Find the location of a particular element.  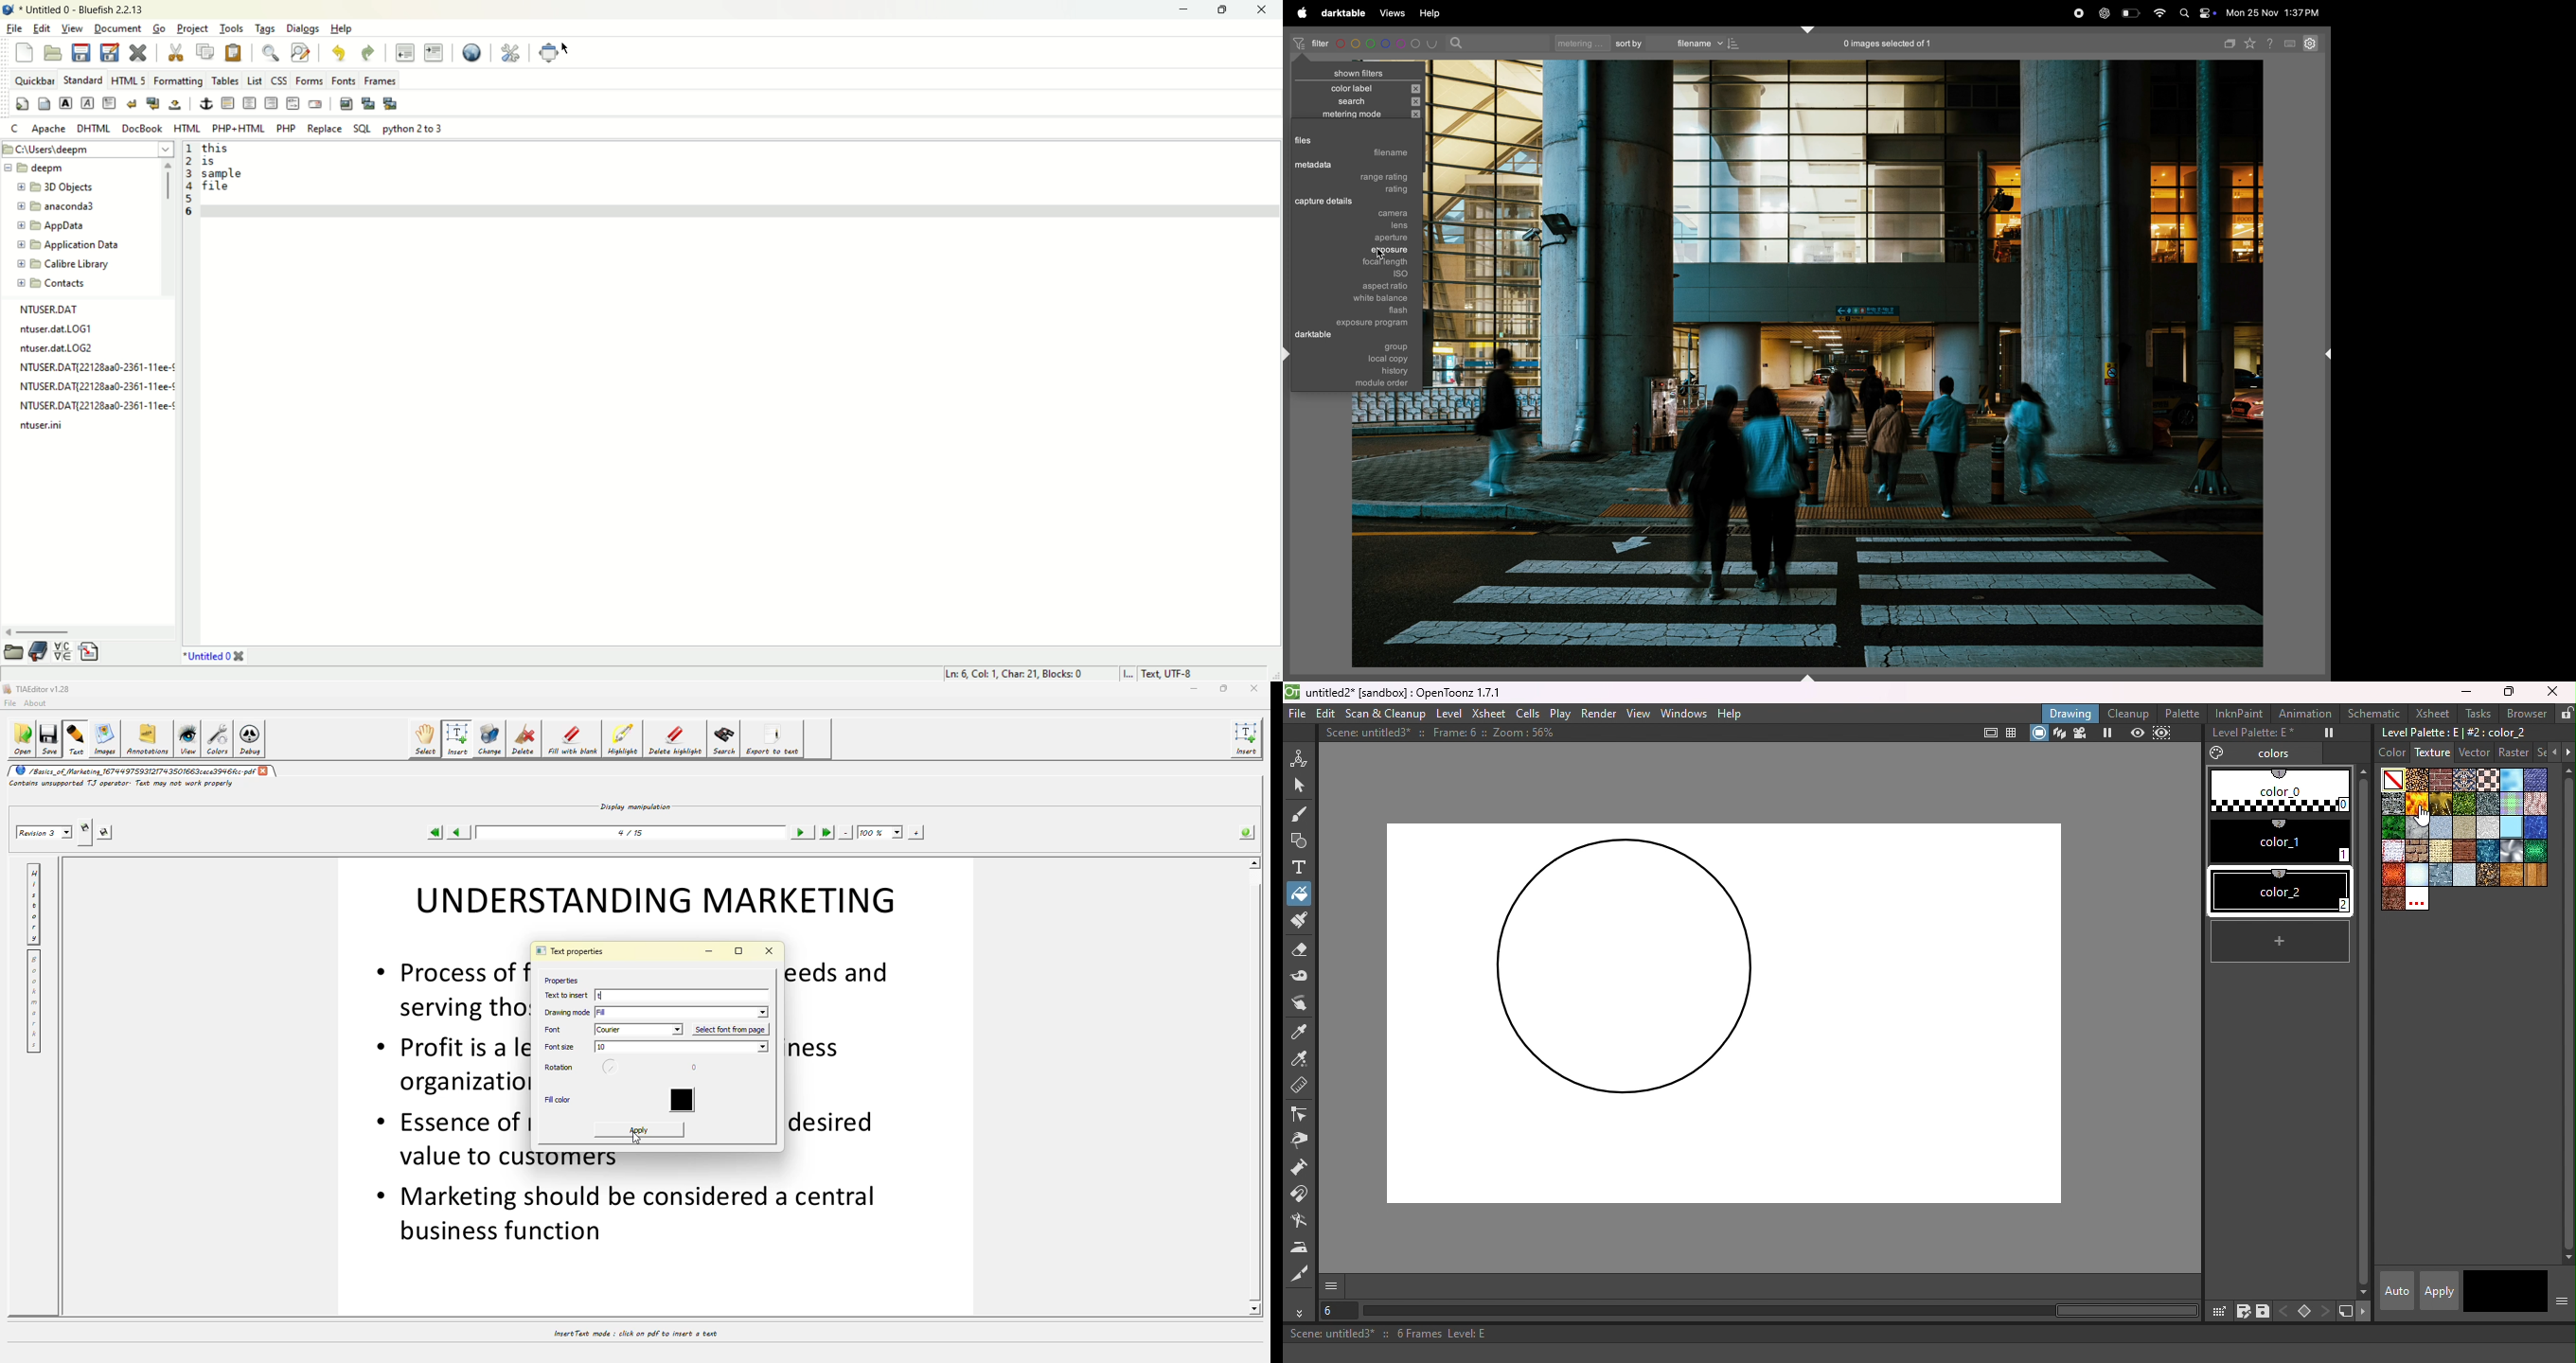

paragraph is located at coordinates (110, 102).